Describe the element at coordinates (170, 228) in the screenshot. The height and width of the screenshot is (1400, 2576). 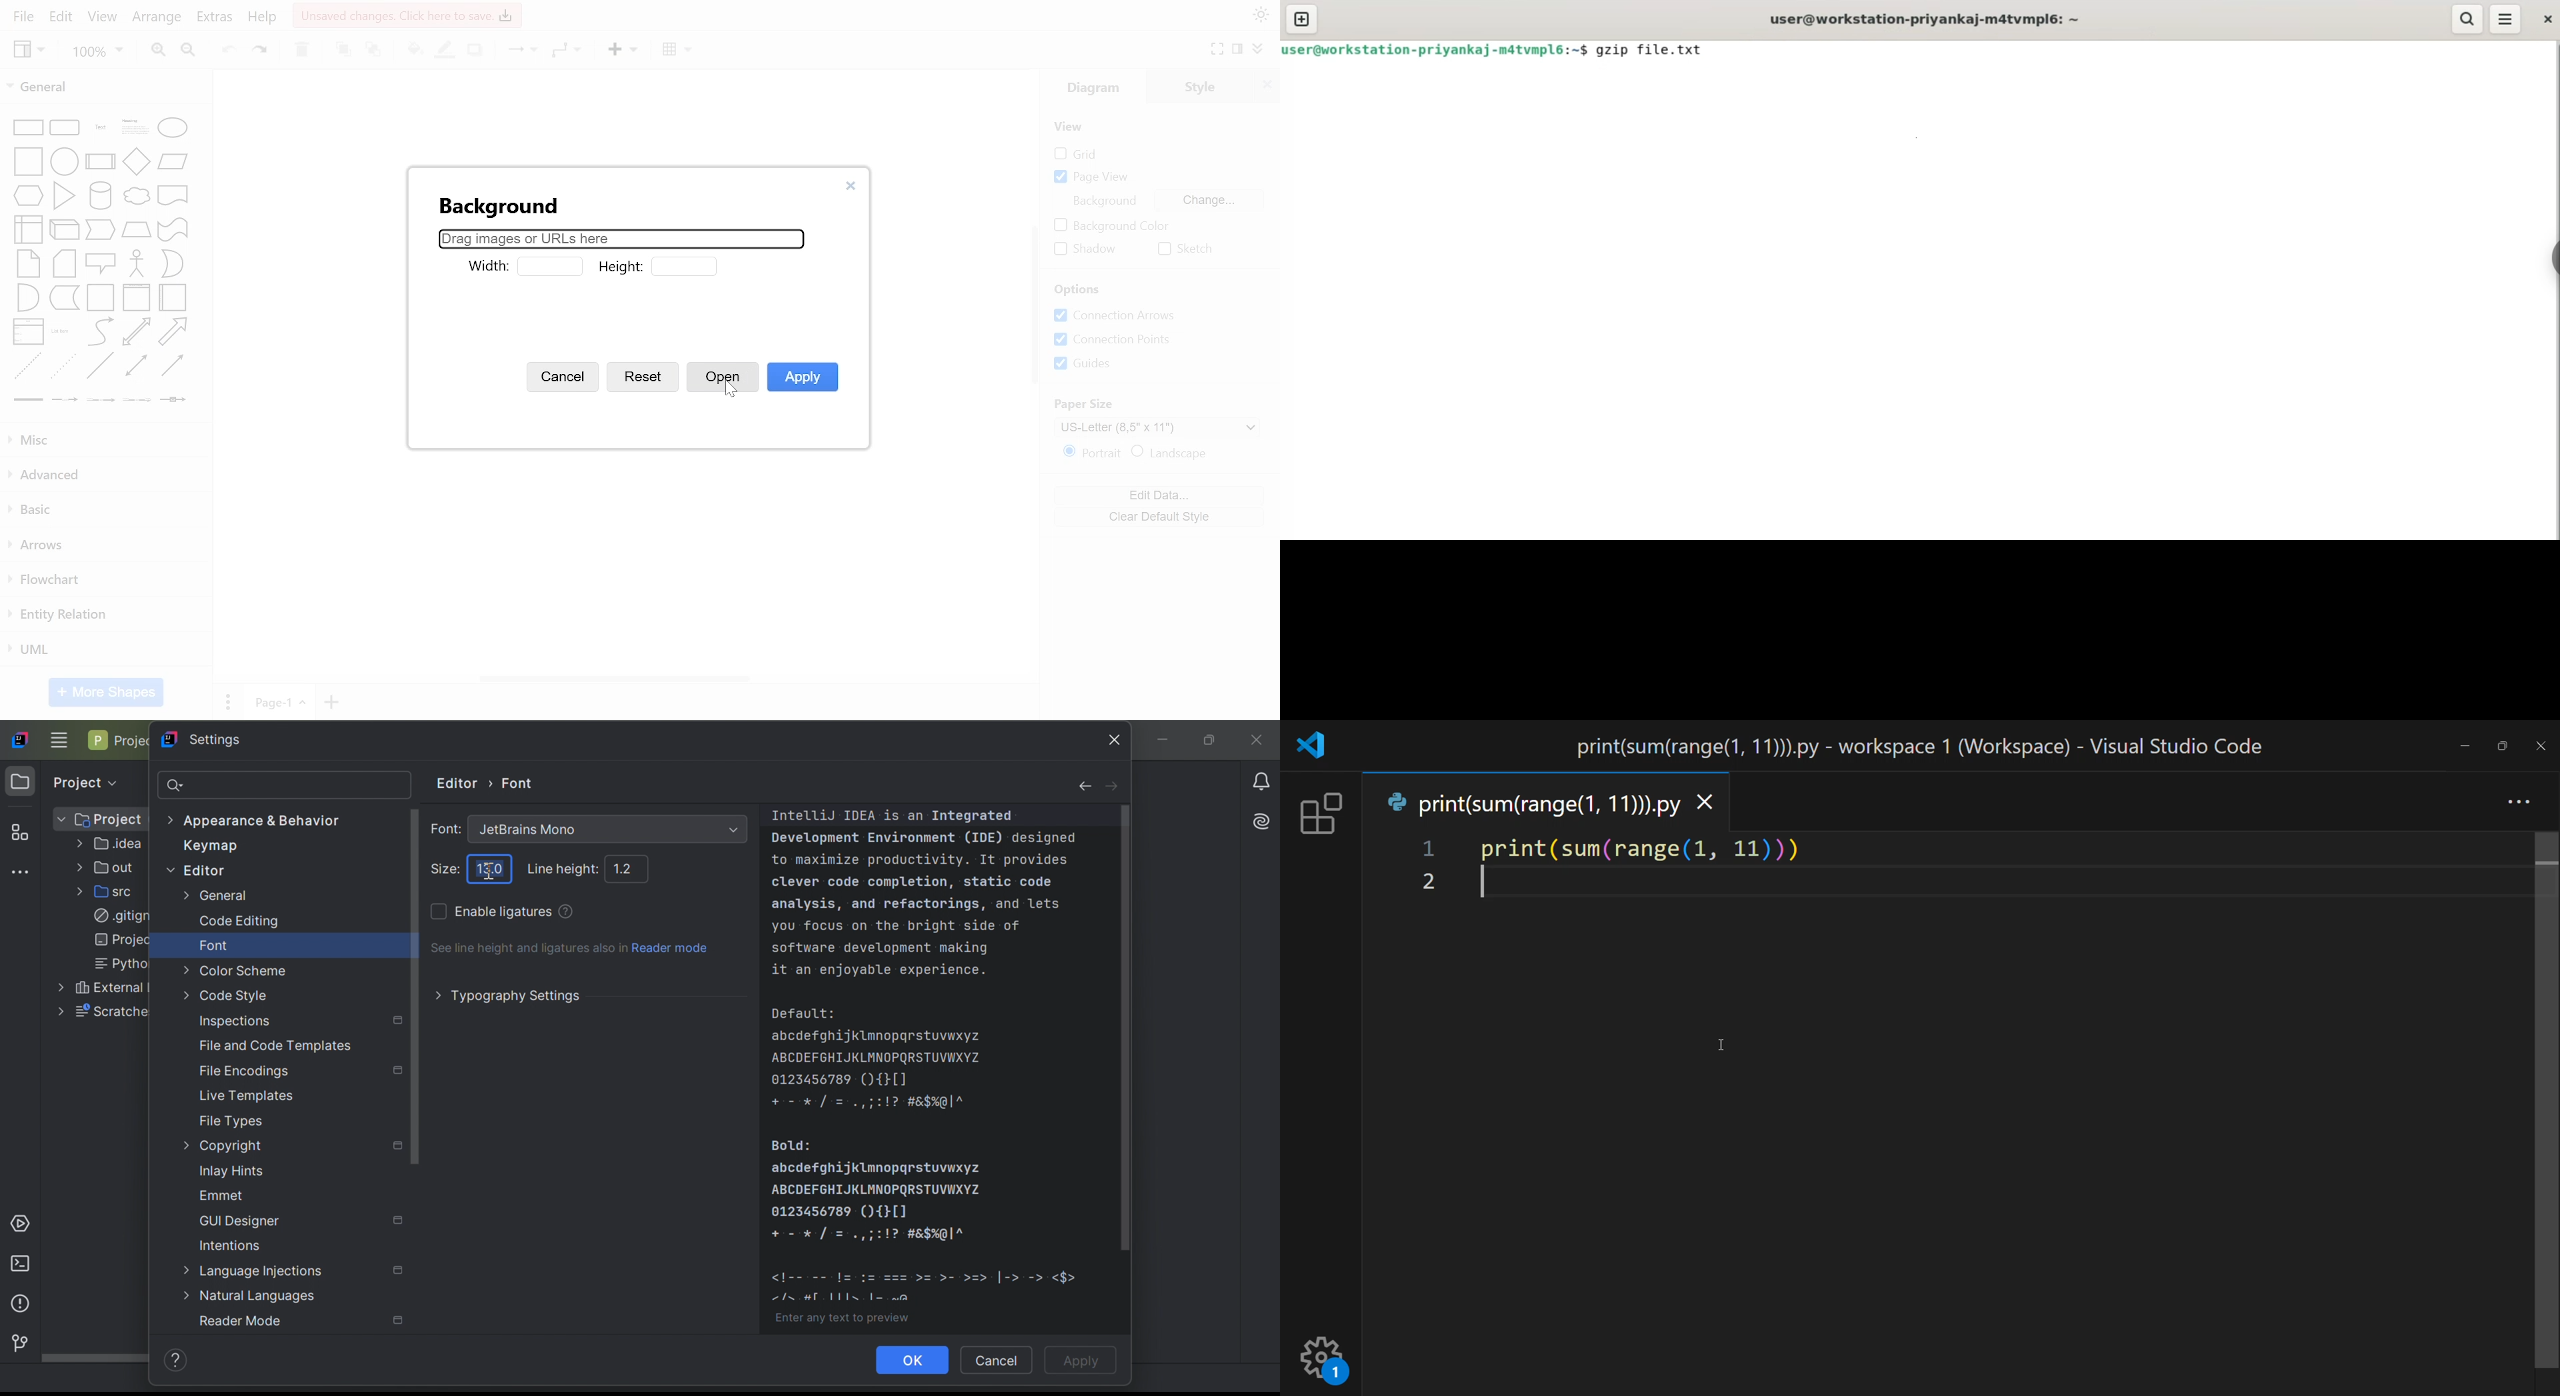
I see `general shapes` at that location.